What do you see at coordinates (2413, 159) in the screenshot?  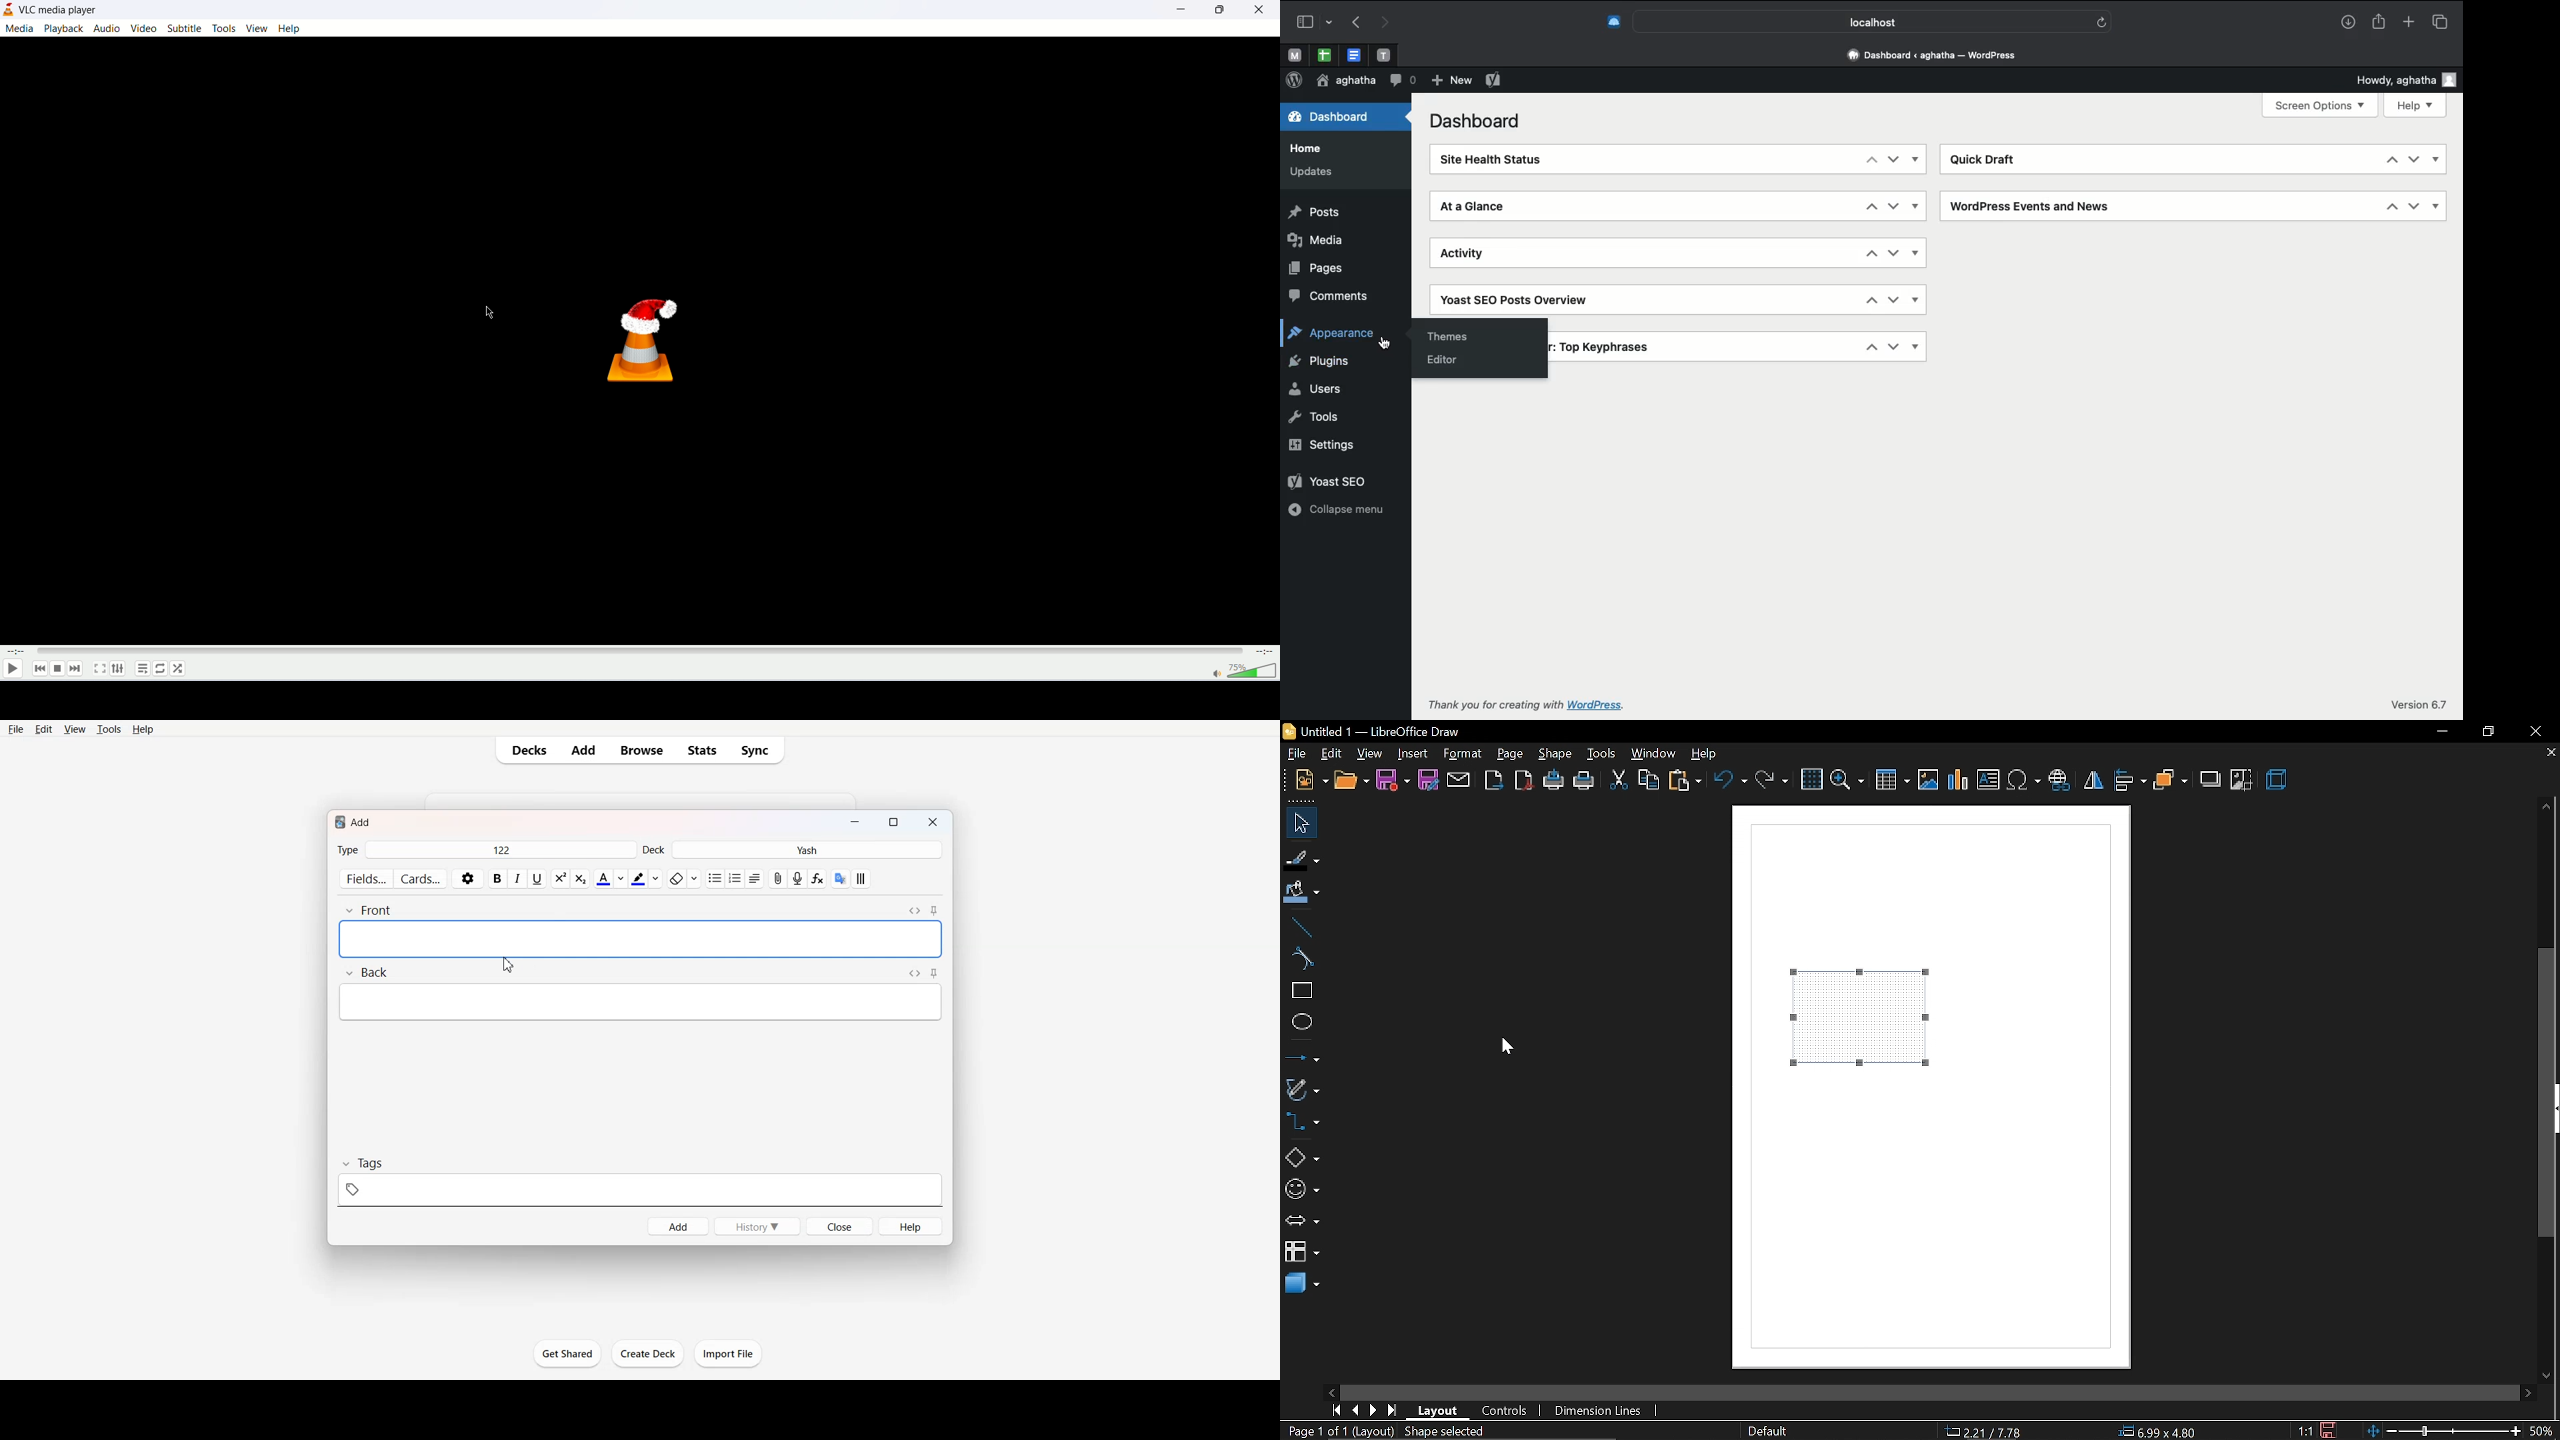 I see `Down` at bounding box center [2413, 159].